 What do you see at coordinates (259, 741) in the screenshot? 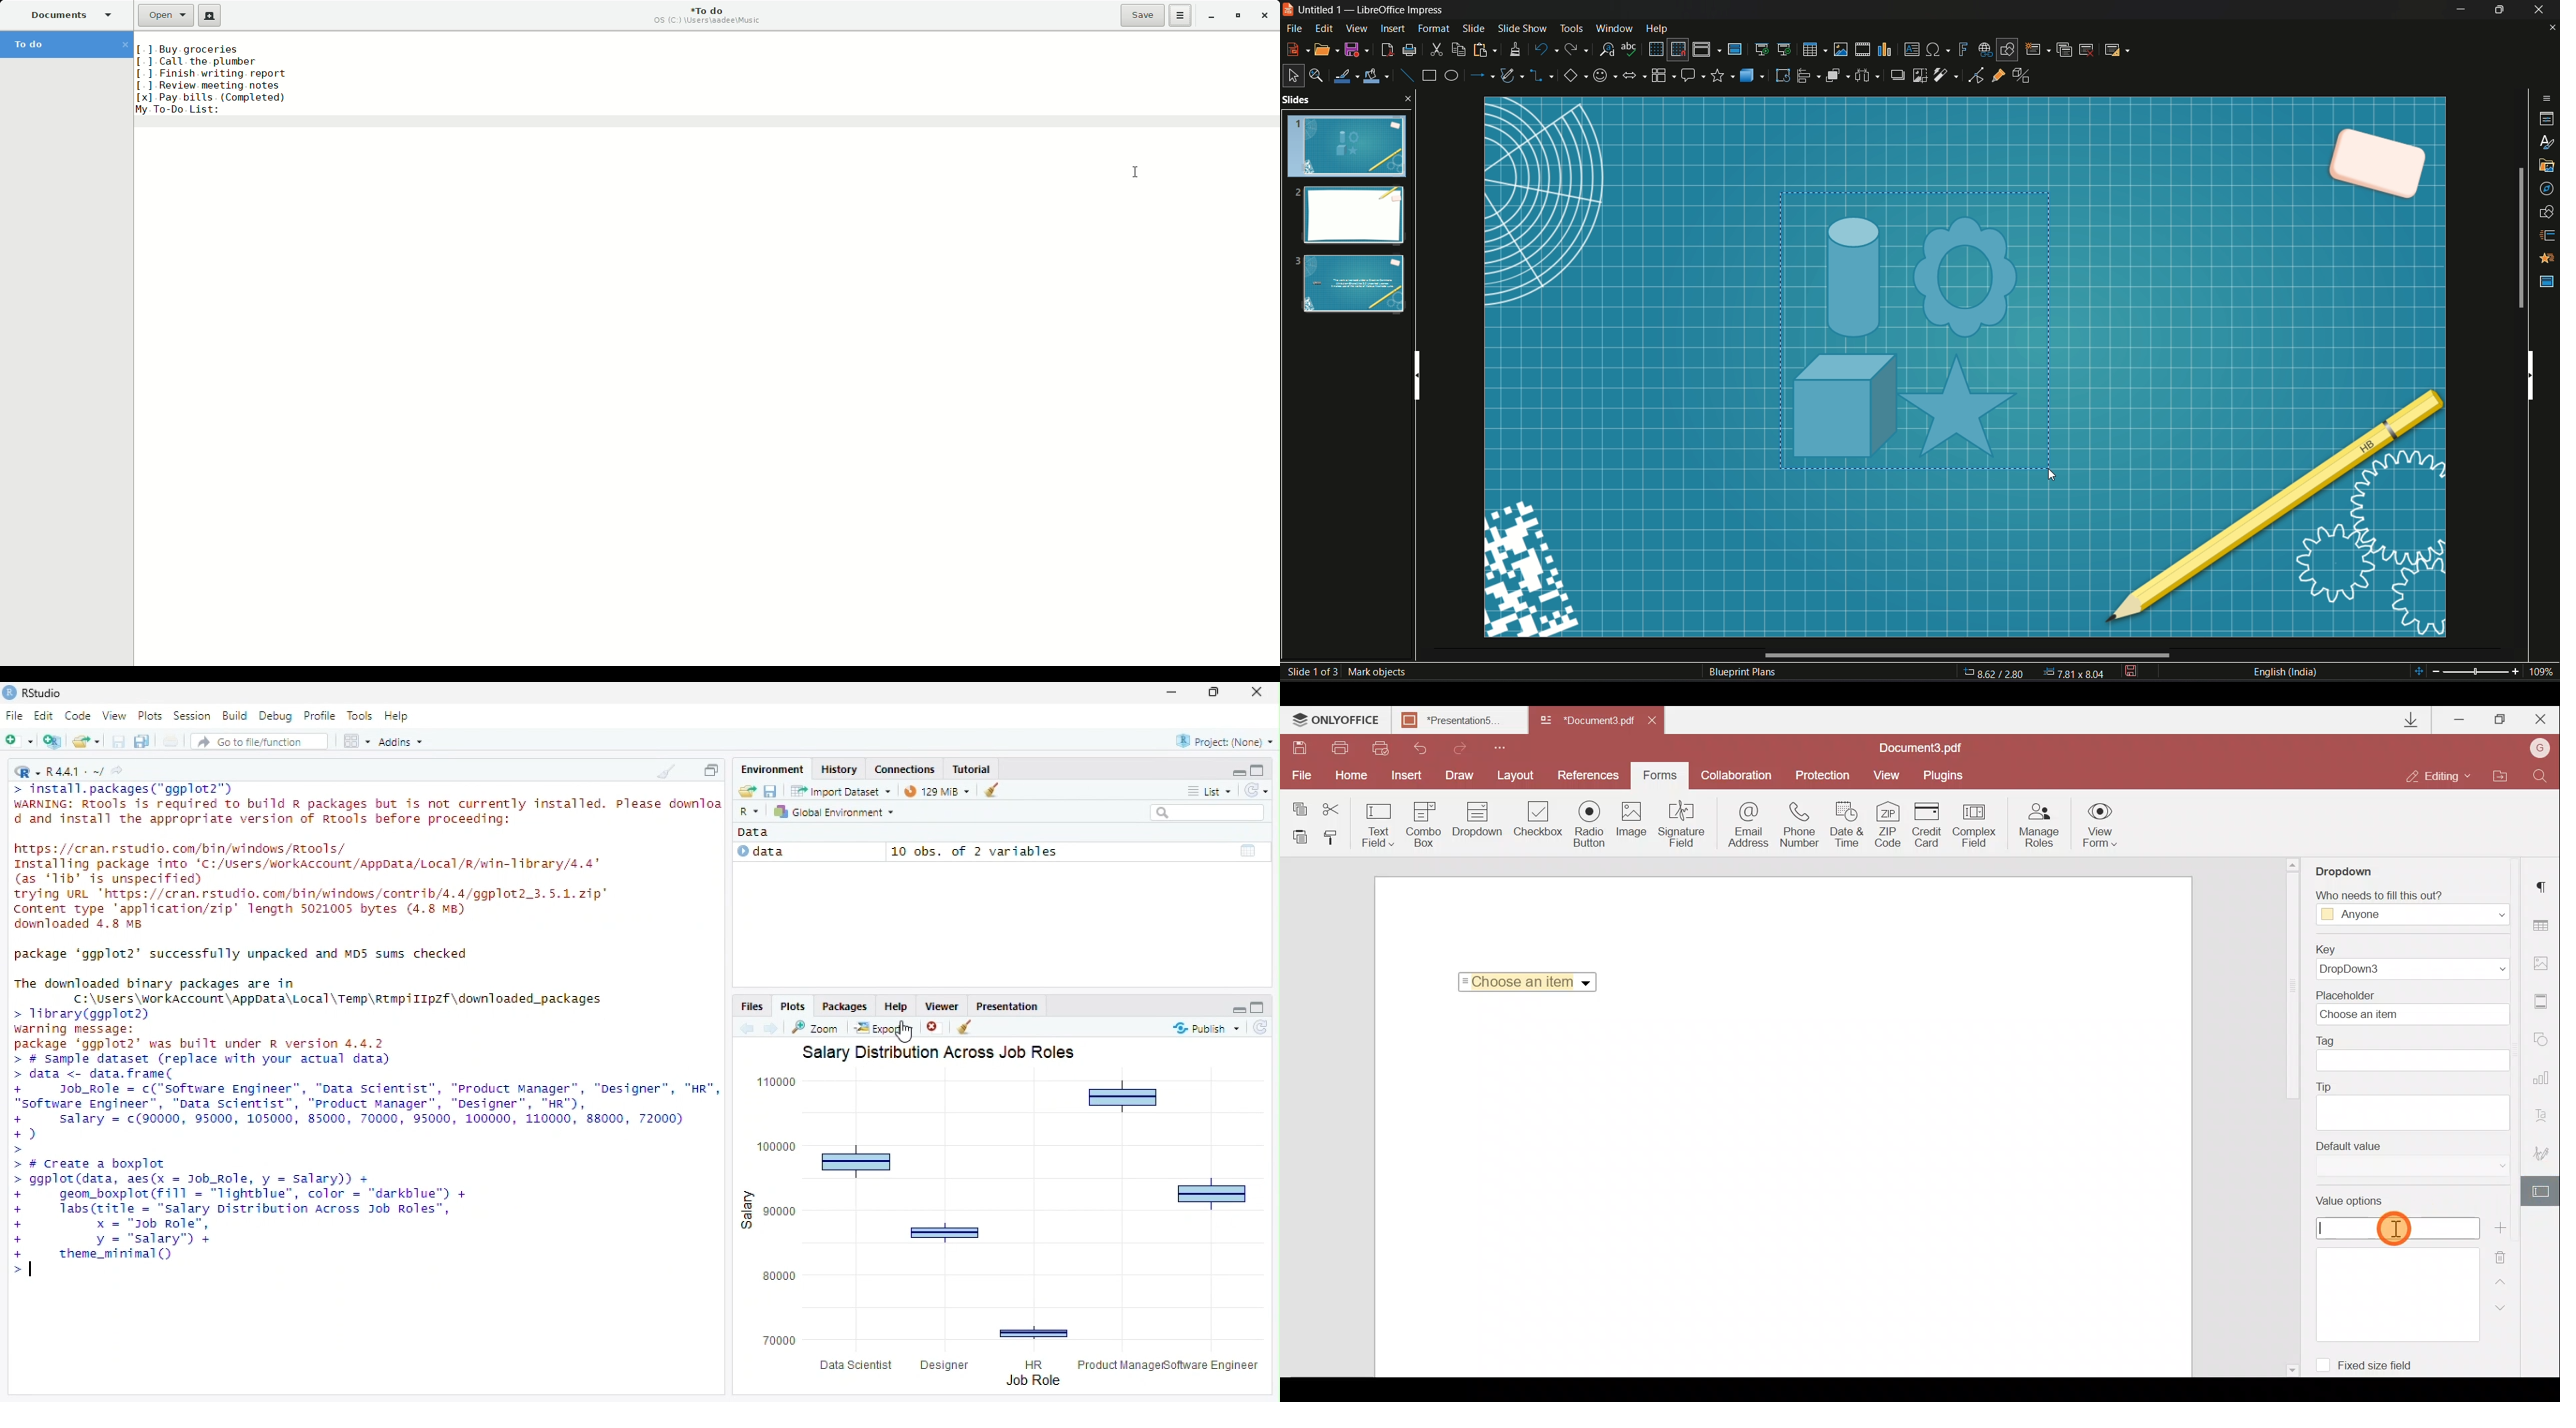
I see `Go to file/function` at bounding box center [259, 741].